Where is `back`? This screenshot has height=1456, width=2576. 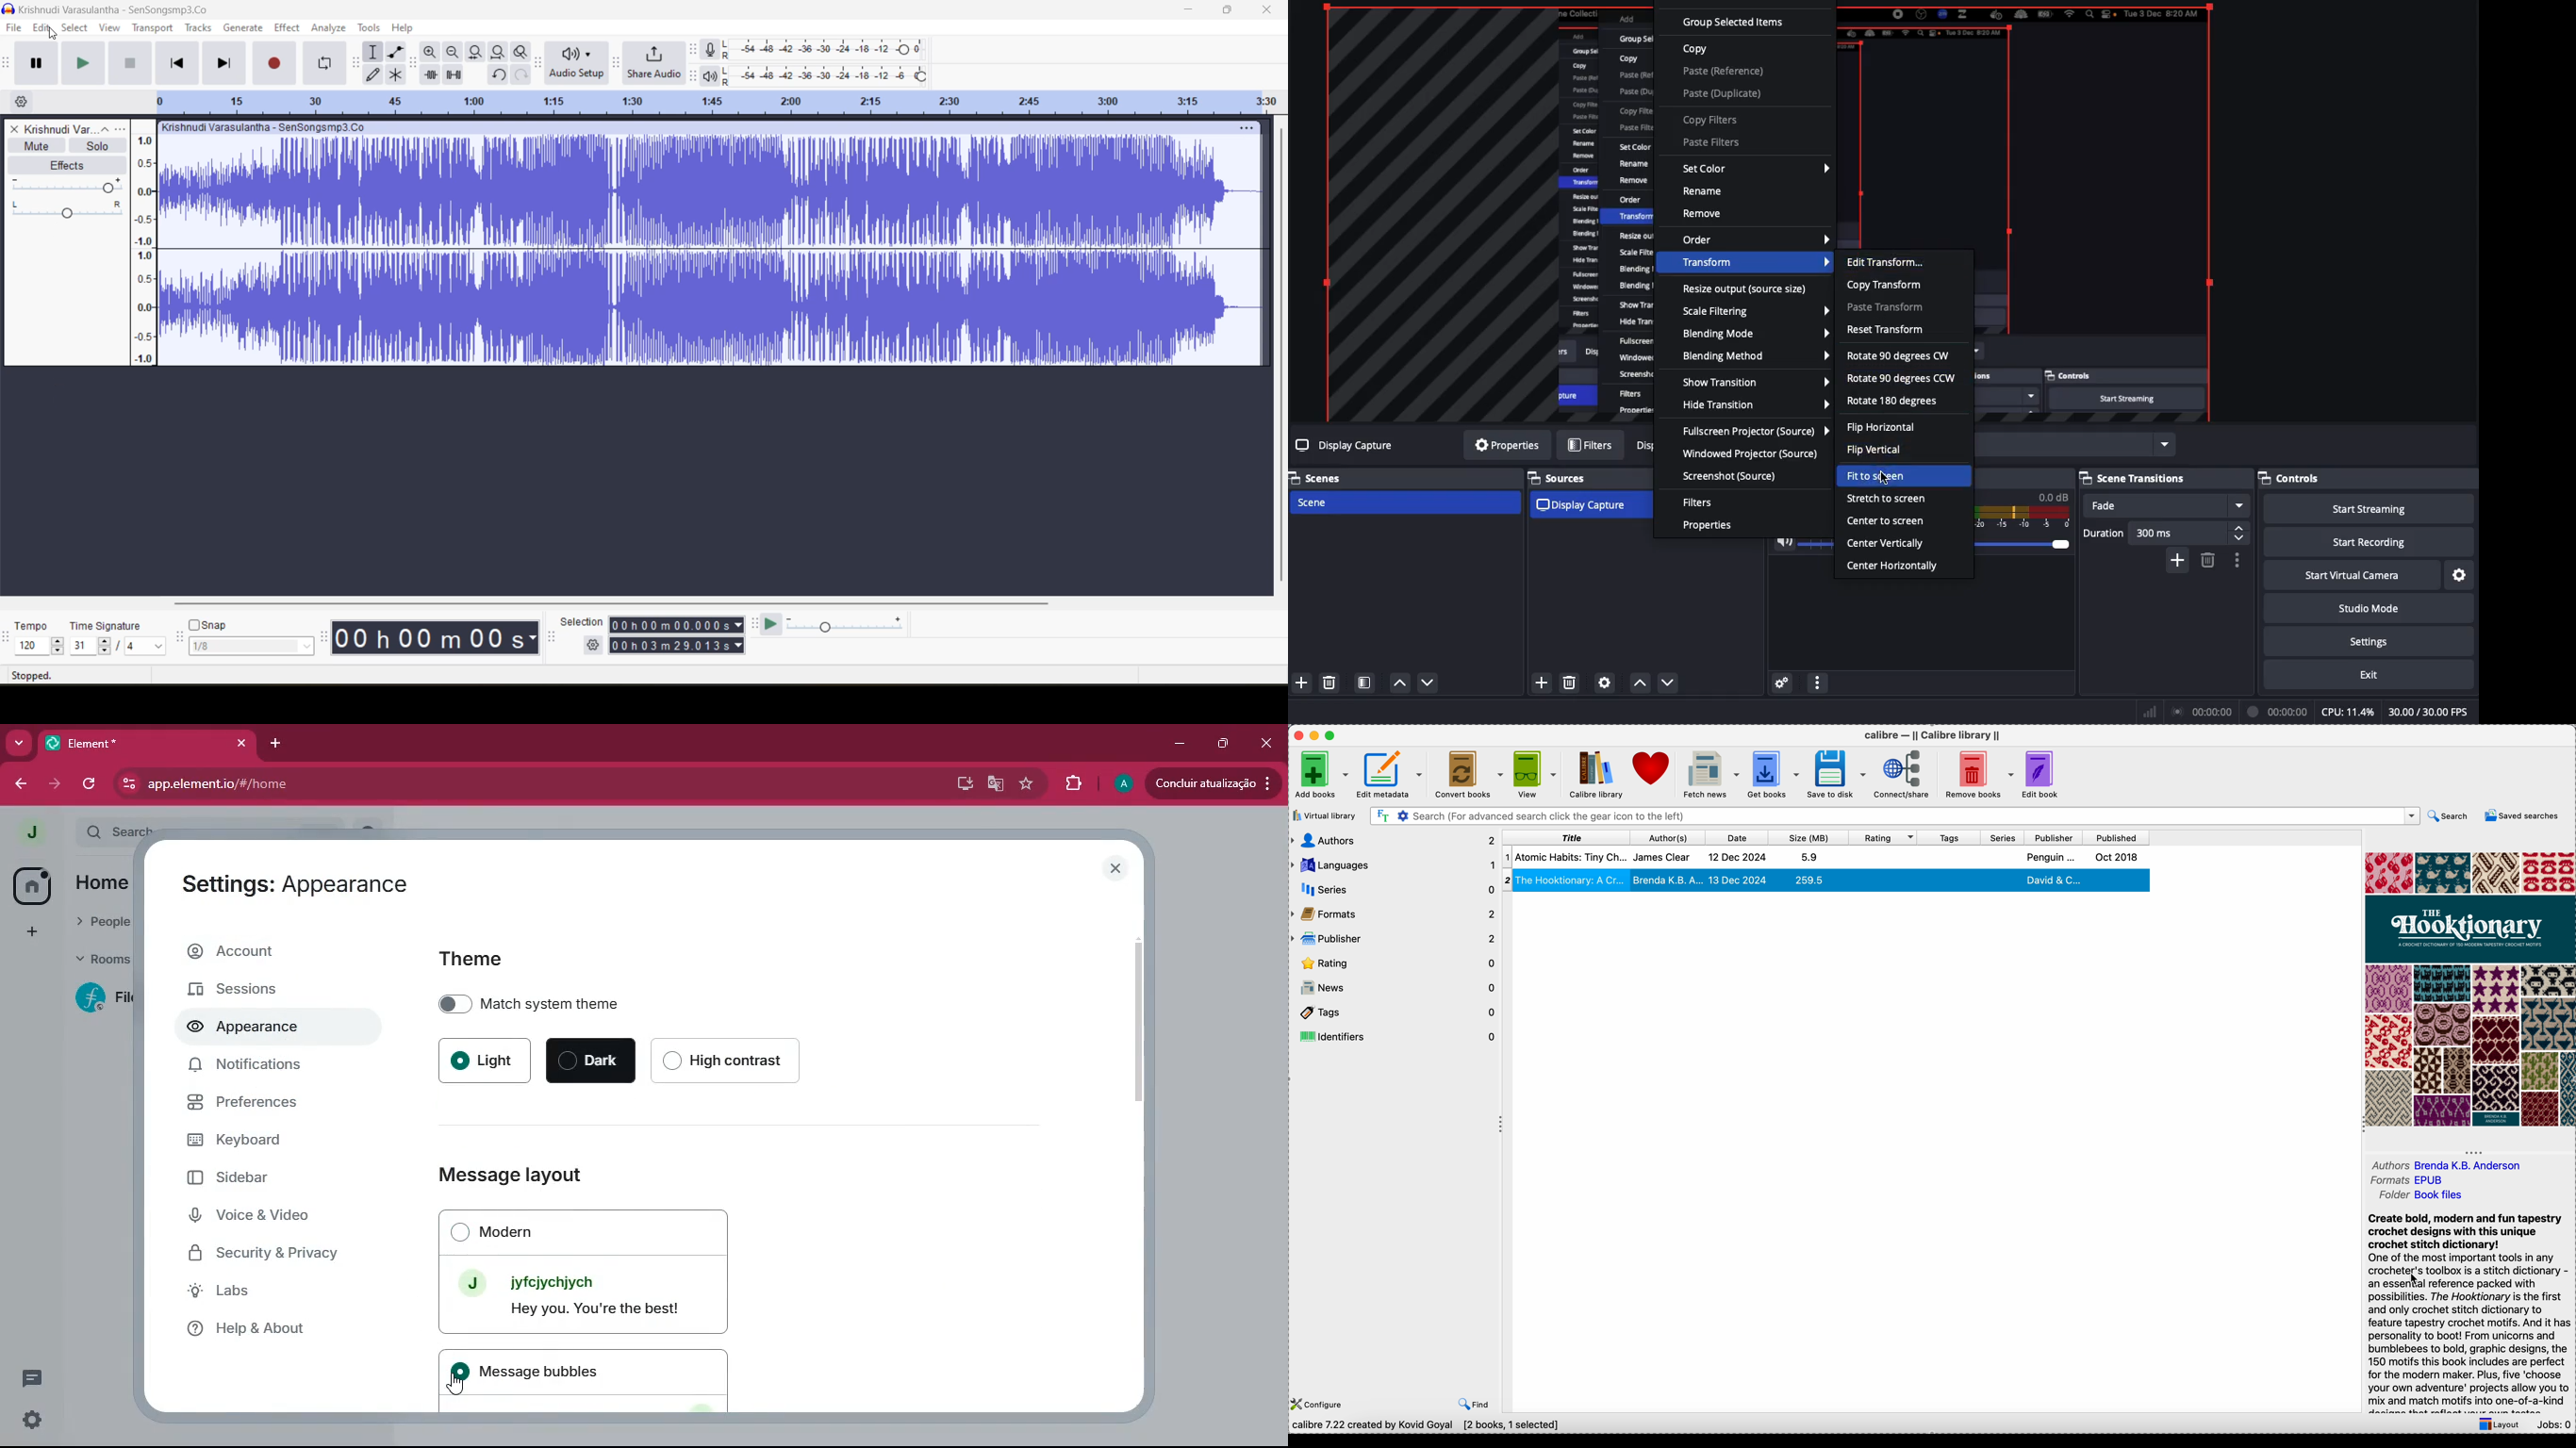
back is located at coordinates (20, 786).